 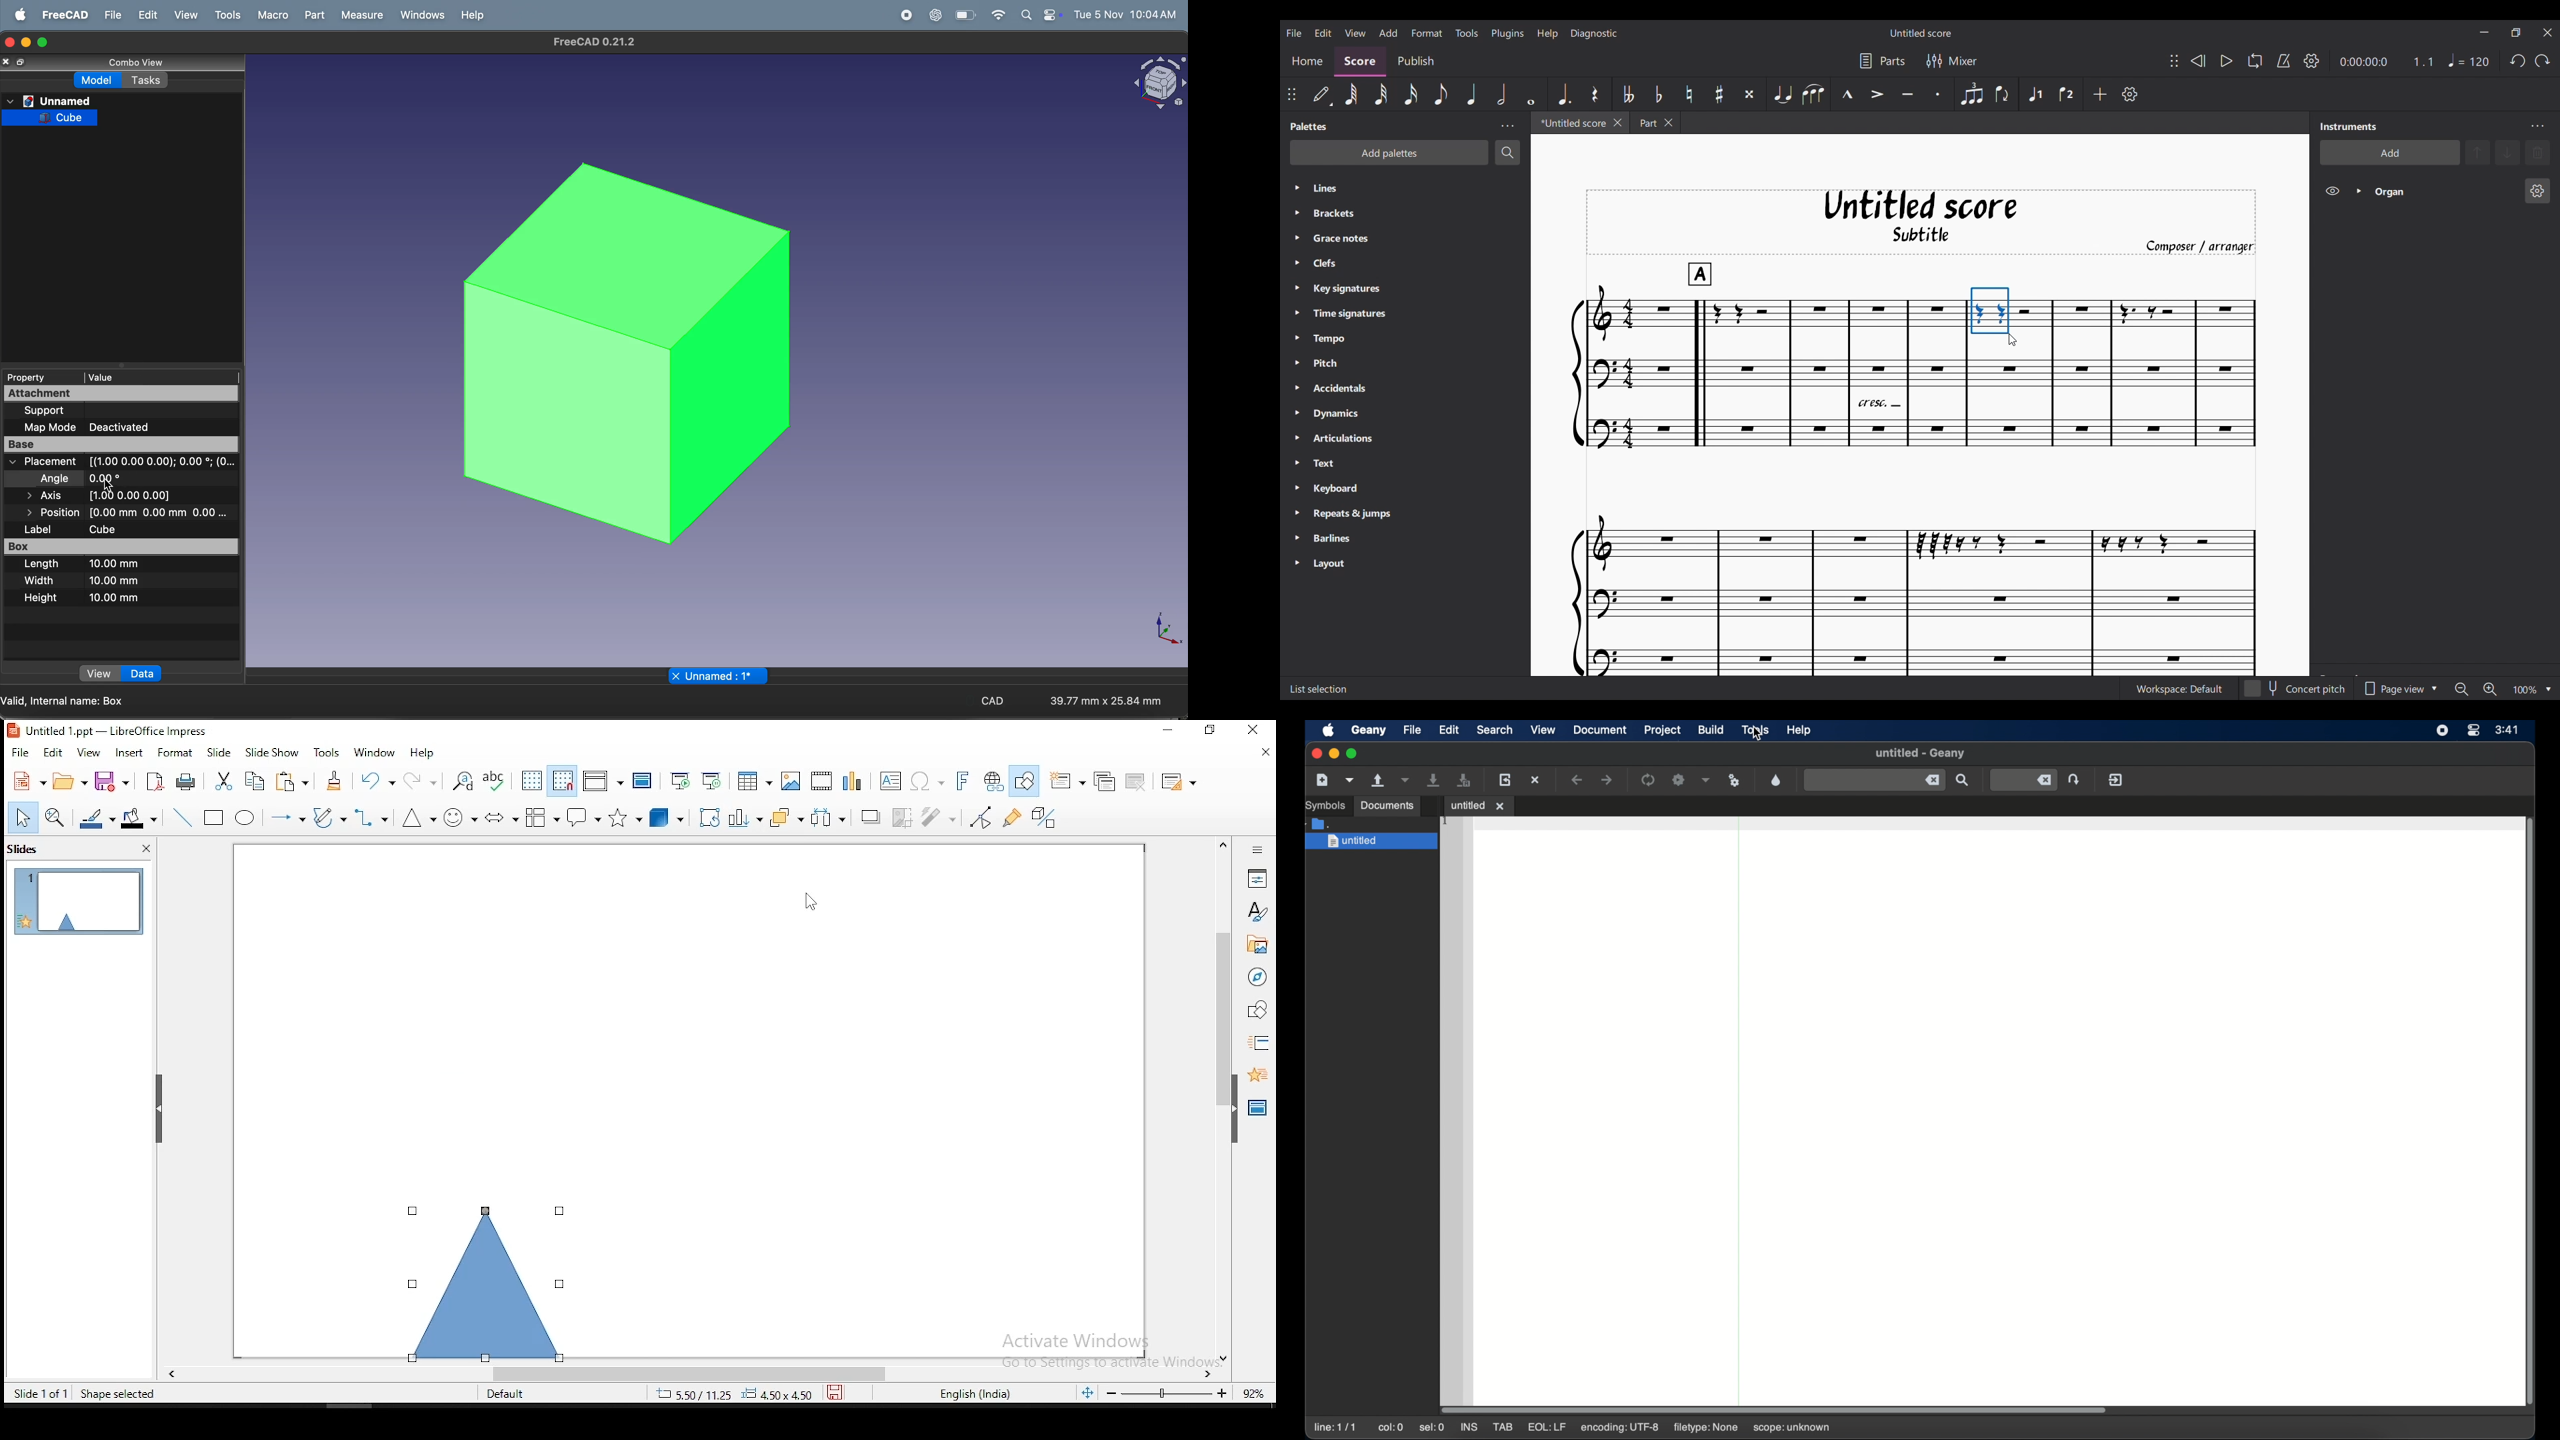 What do you see at coordinates (375, 753) in the screenshot?
I see `window` at bounding box center [375, 753].